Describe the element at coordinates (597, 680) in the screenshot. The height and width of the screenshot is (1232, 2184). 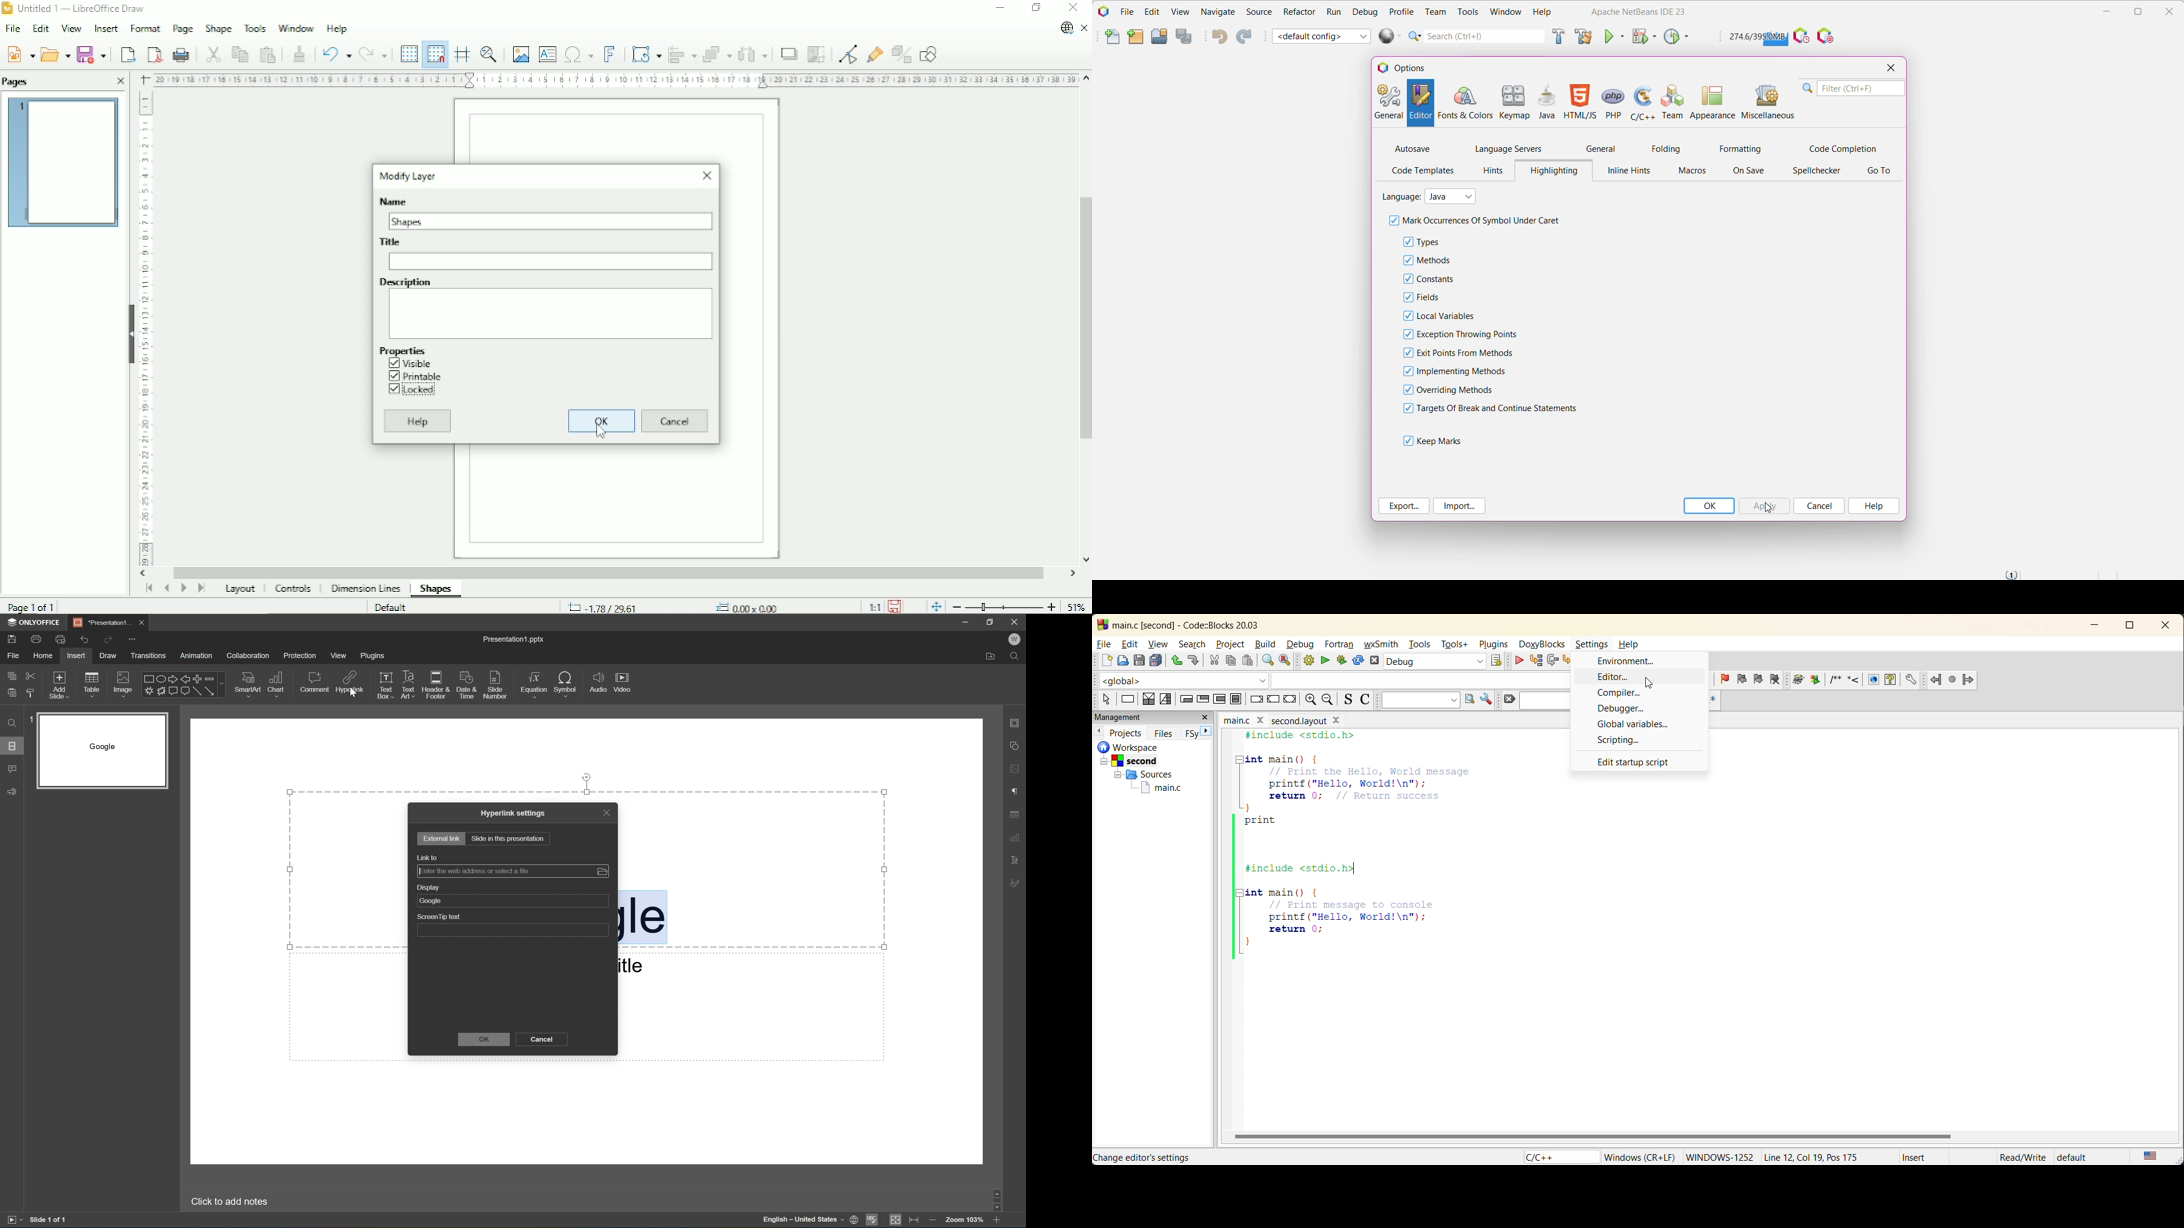
I see `Audio` at that location.